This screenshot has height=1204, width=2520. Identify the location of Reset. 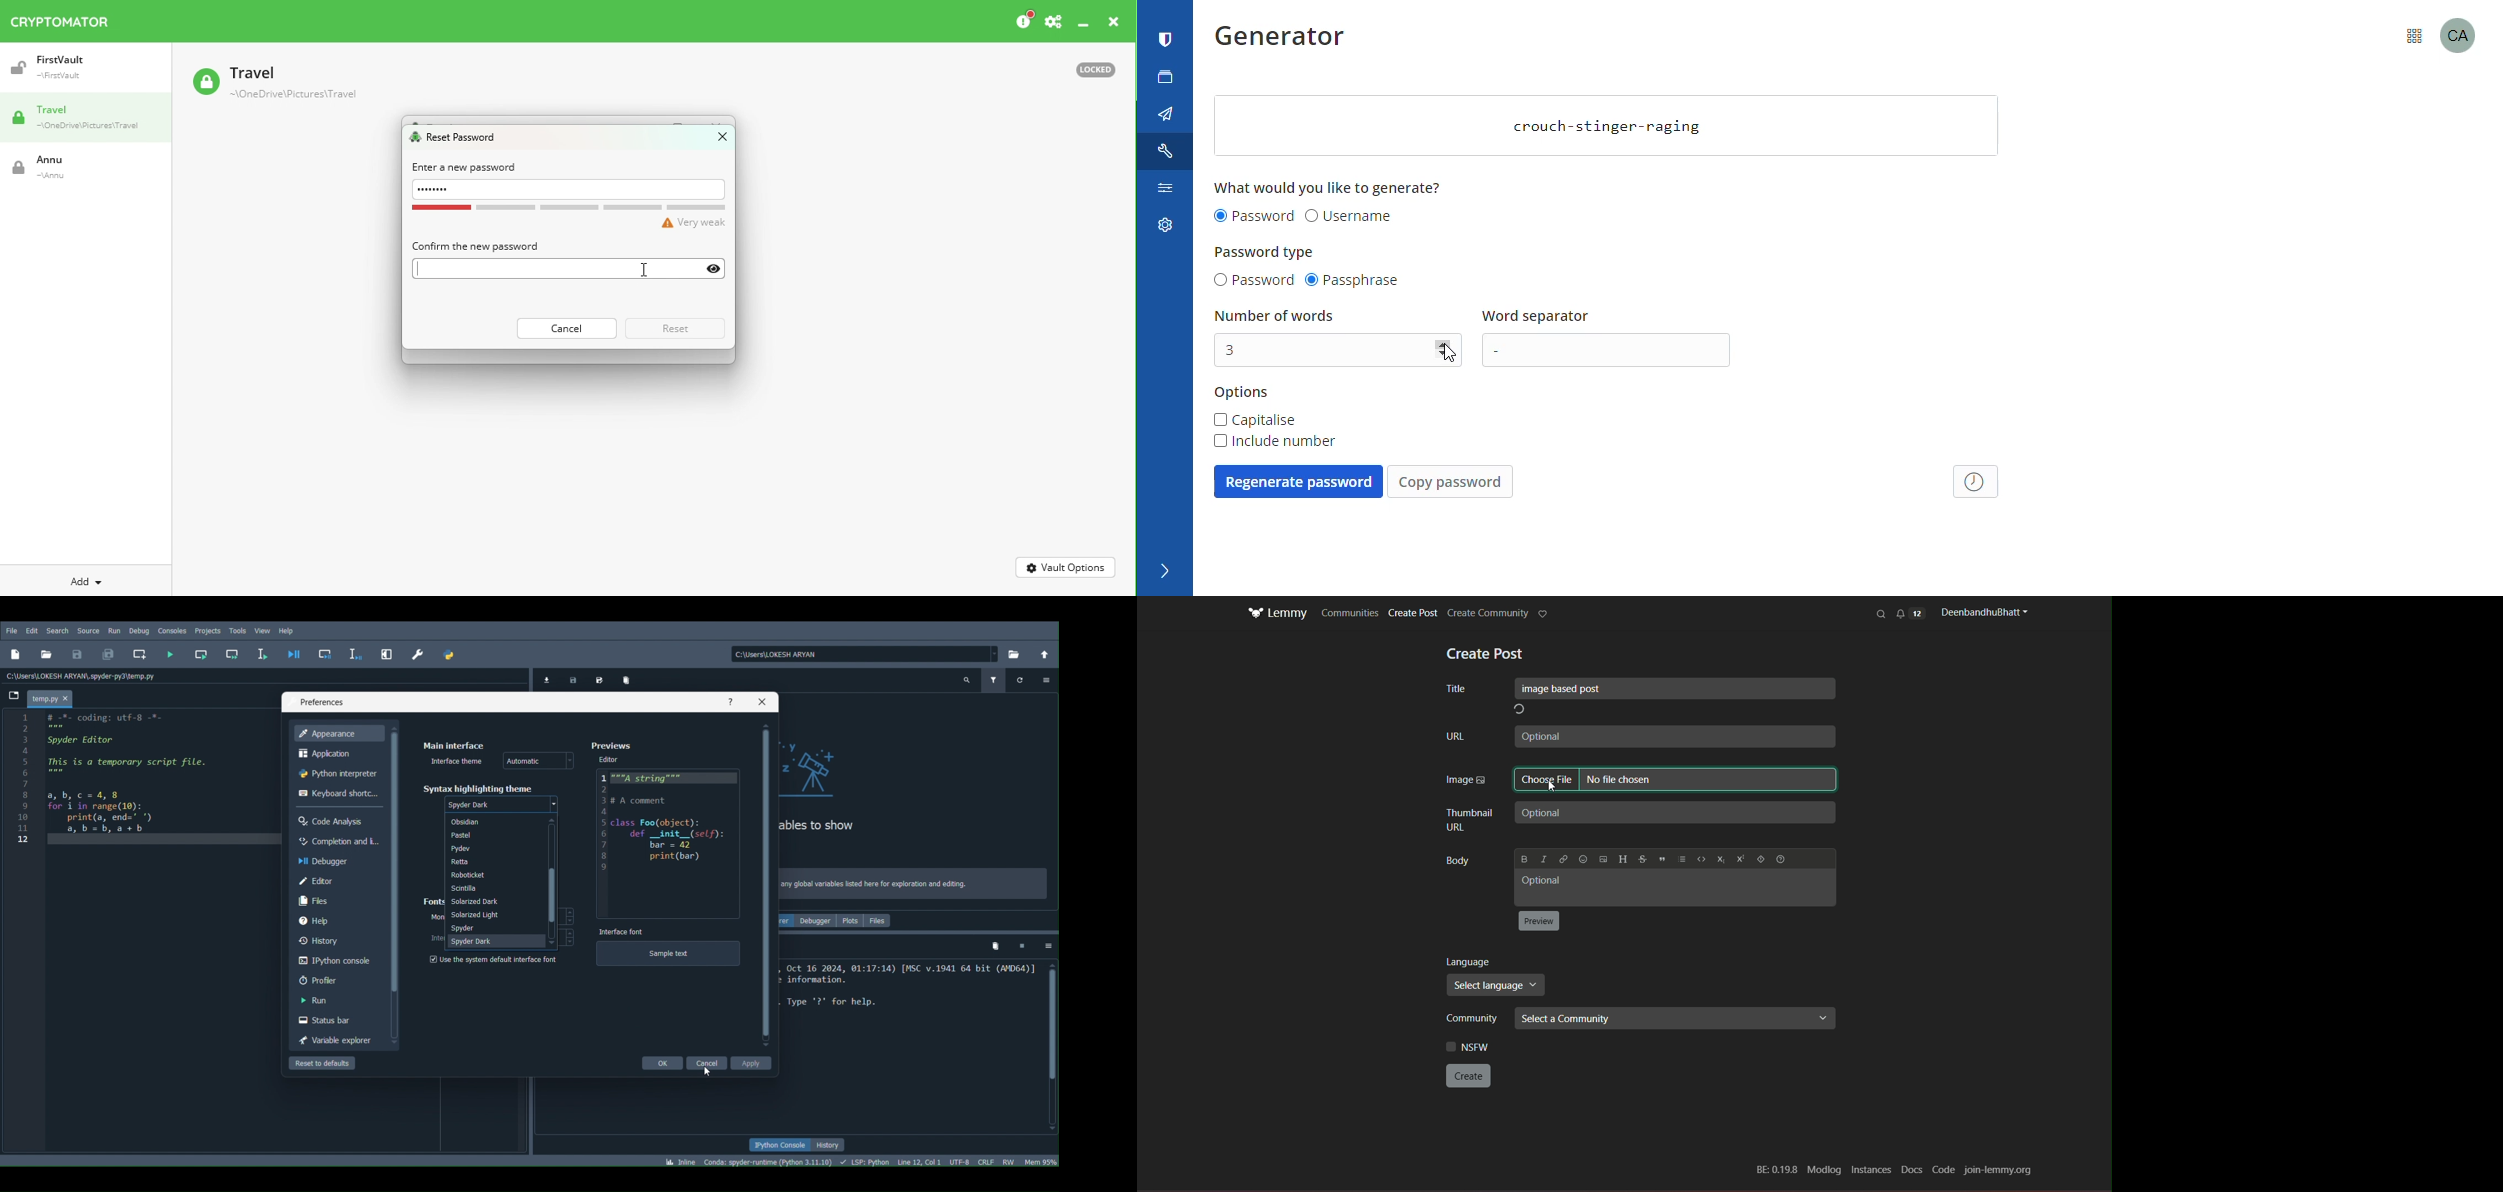
(677, 328).